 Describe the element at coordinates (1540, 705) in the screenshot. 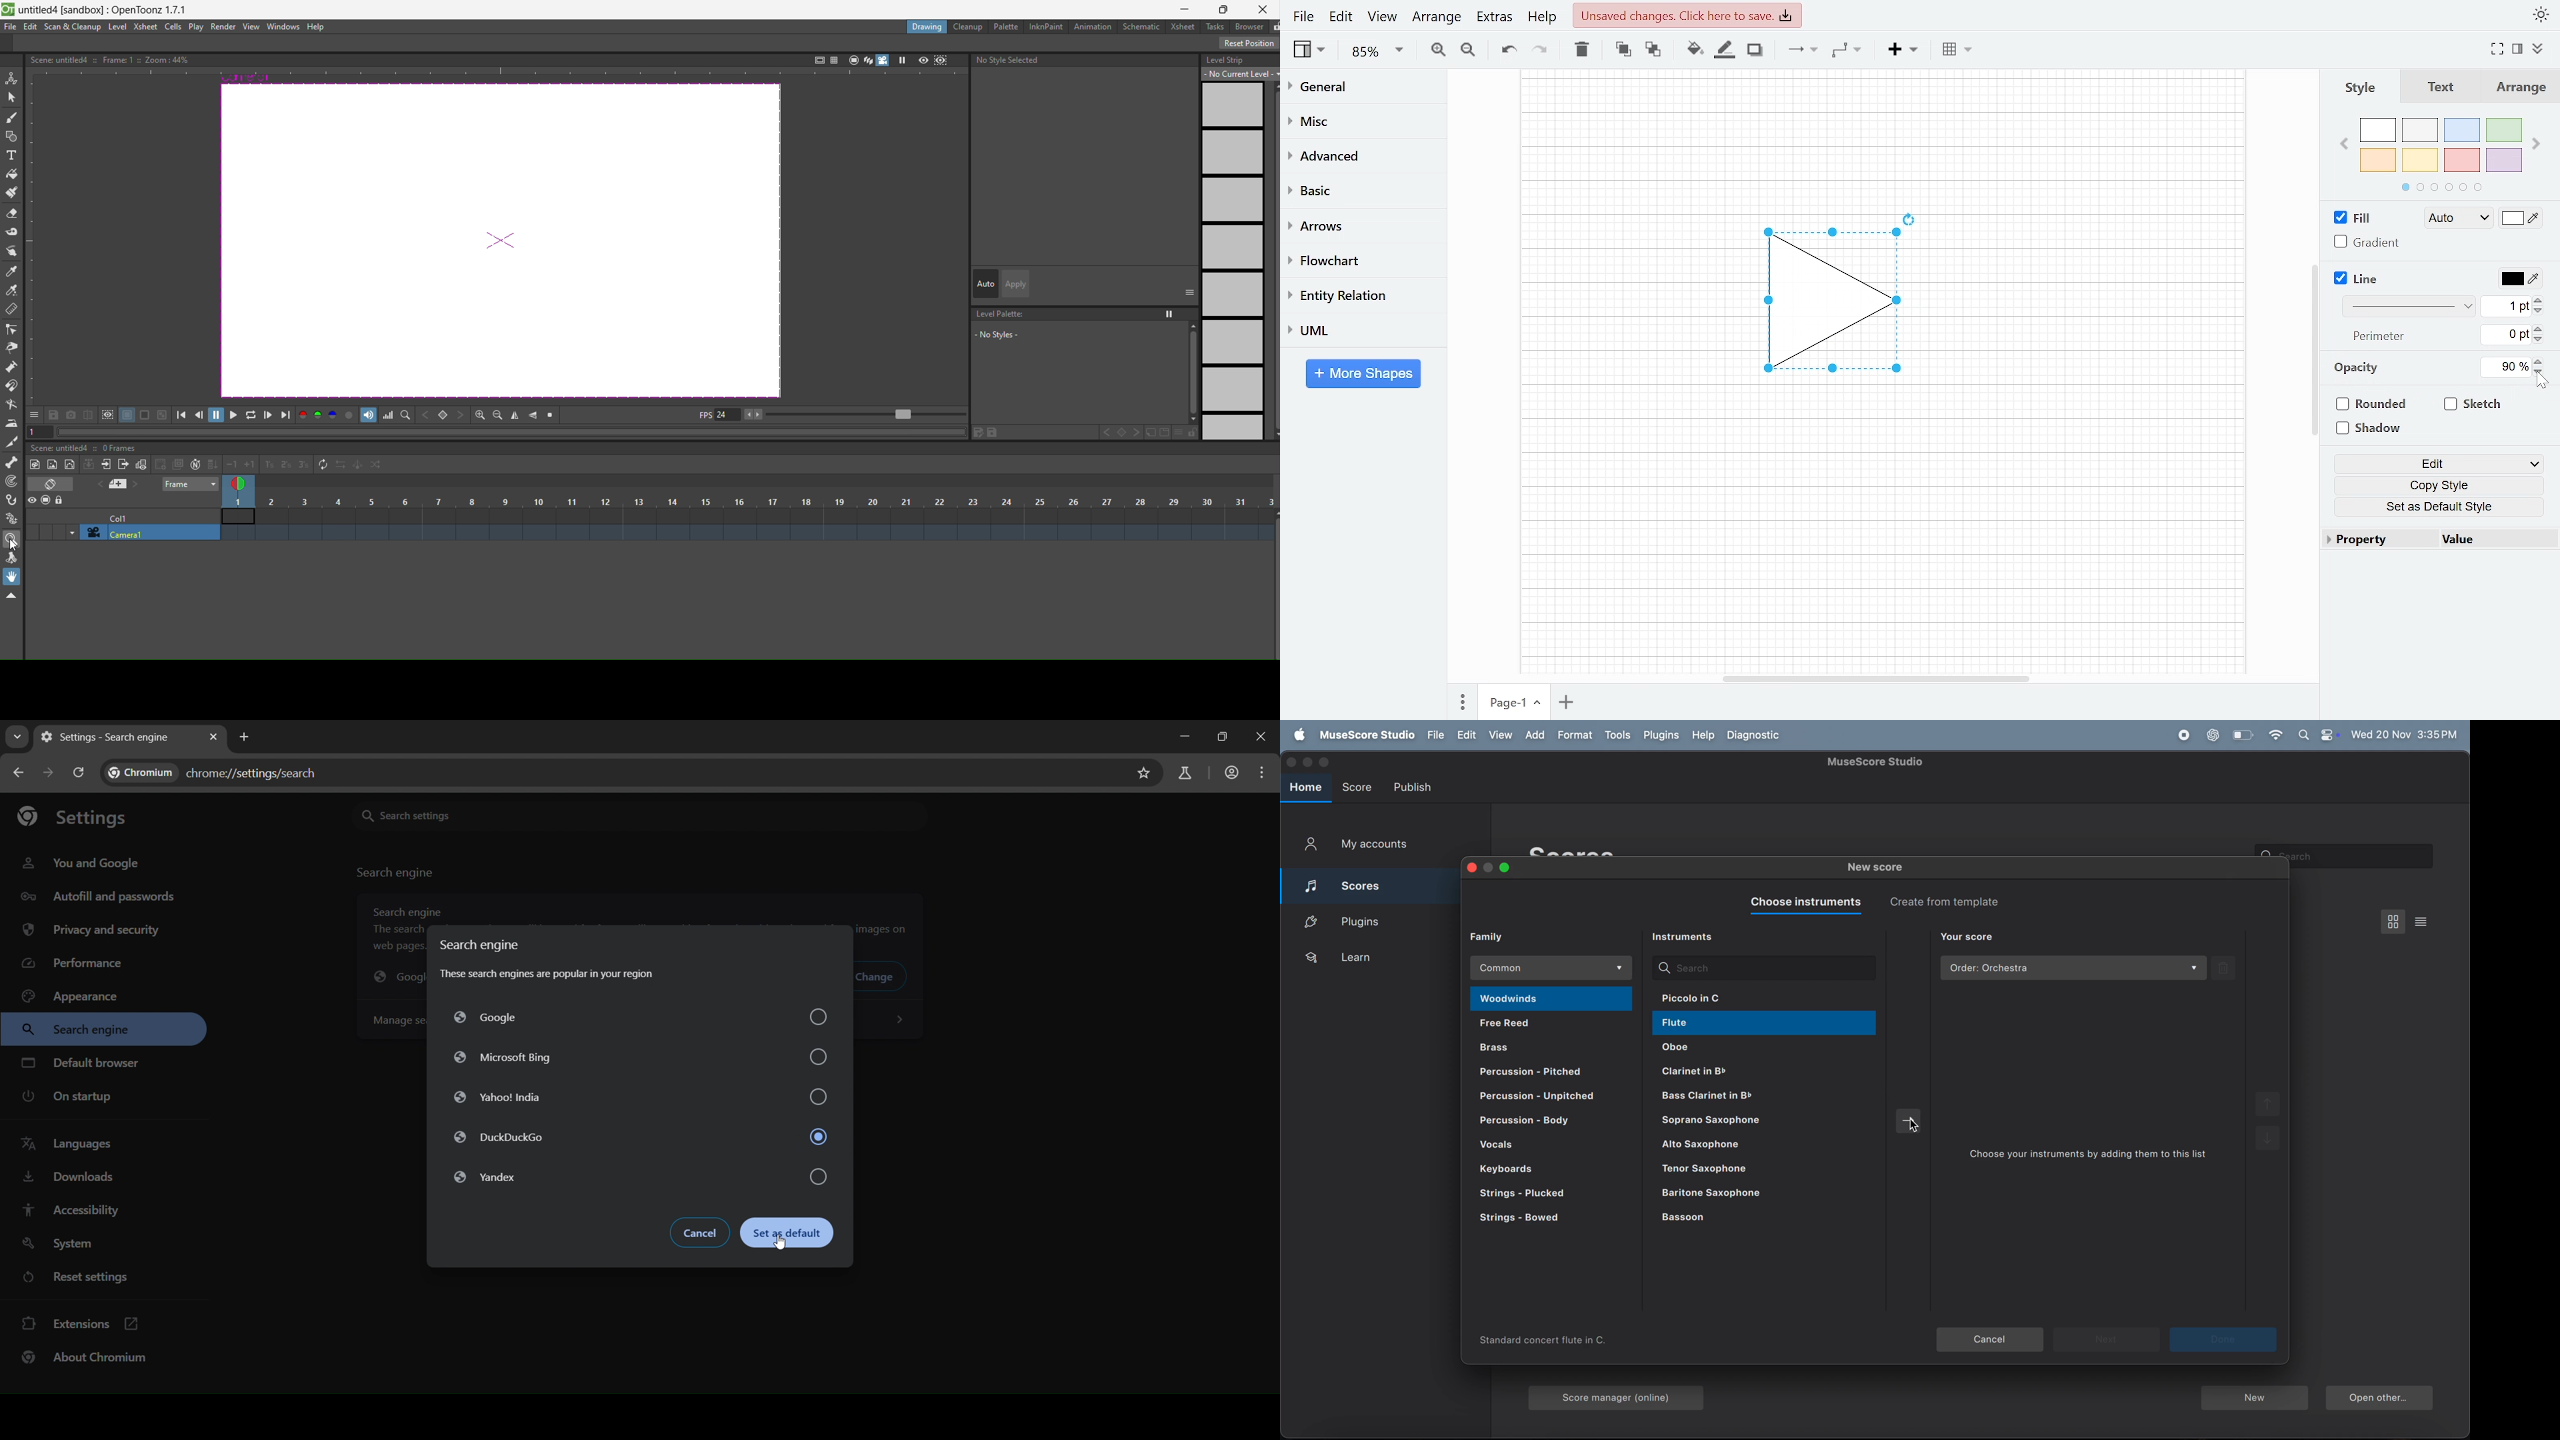

I see `Page options` at that location.